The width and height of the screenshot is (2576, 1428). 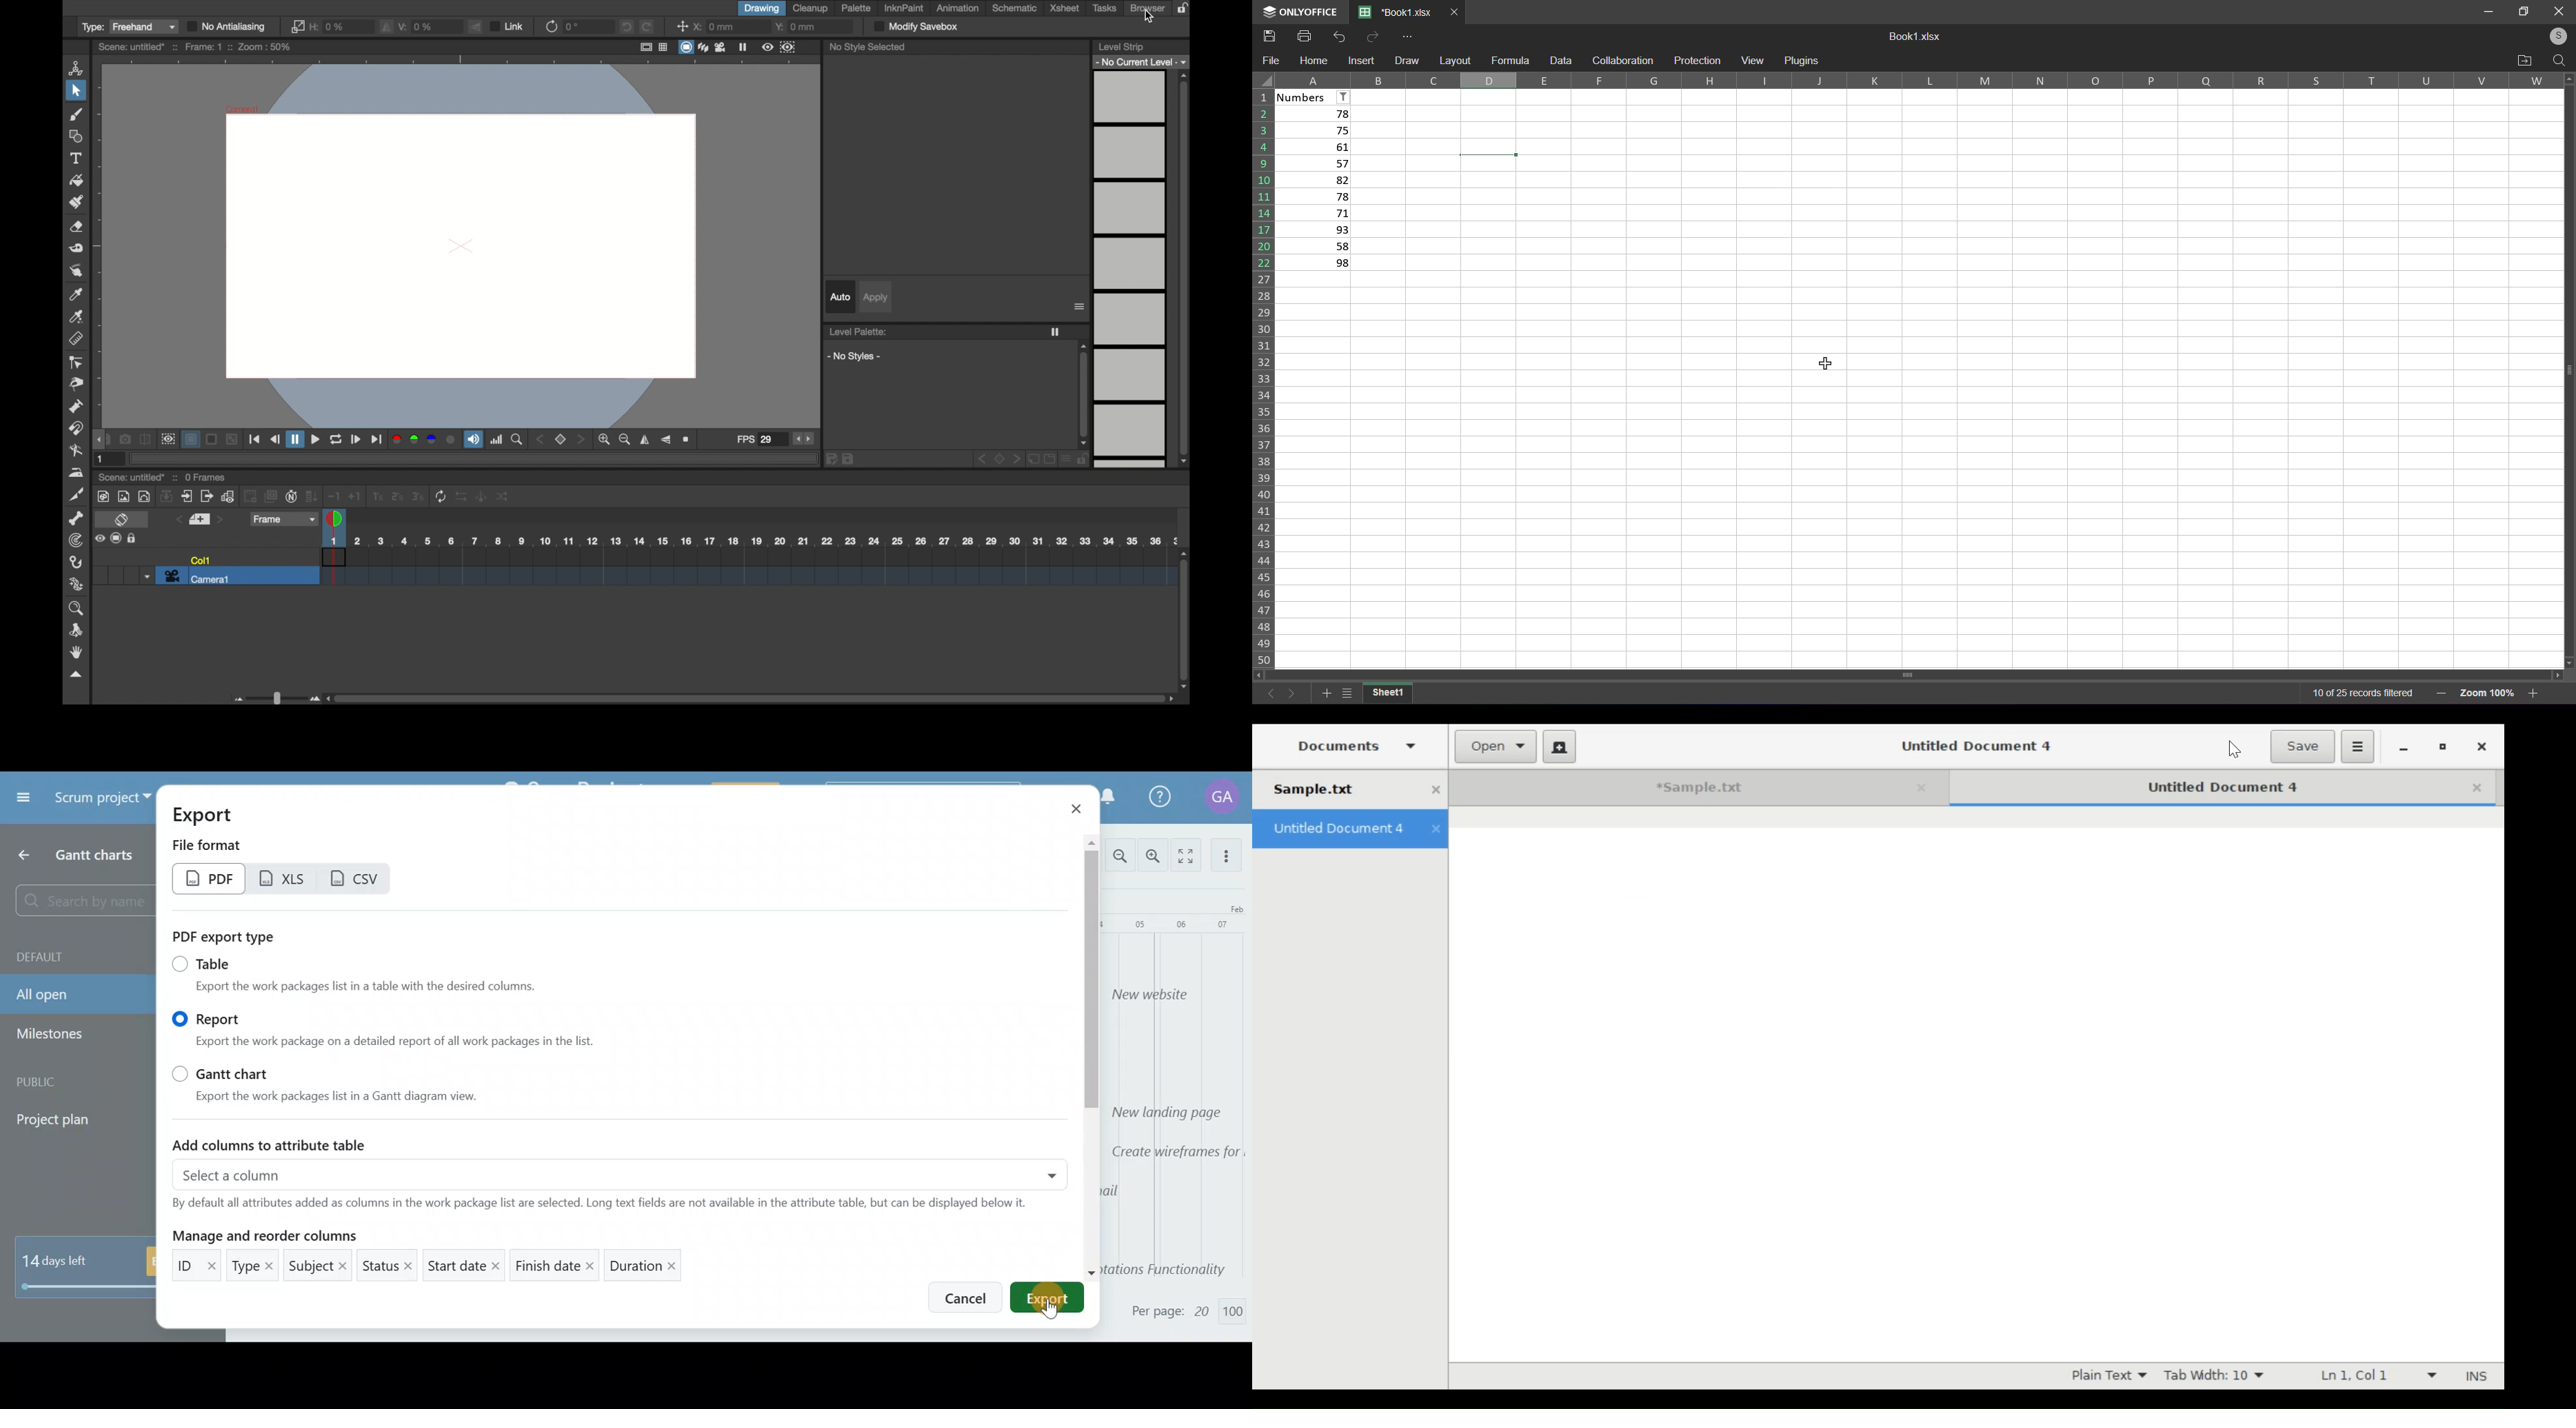 I want to click on 58, so click(x=1316, y=247).